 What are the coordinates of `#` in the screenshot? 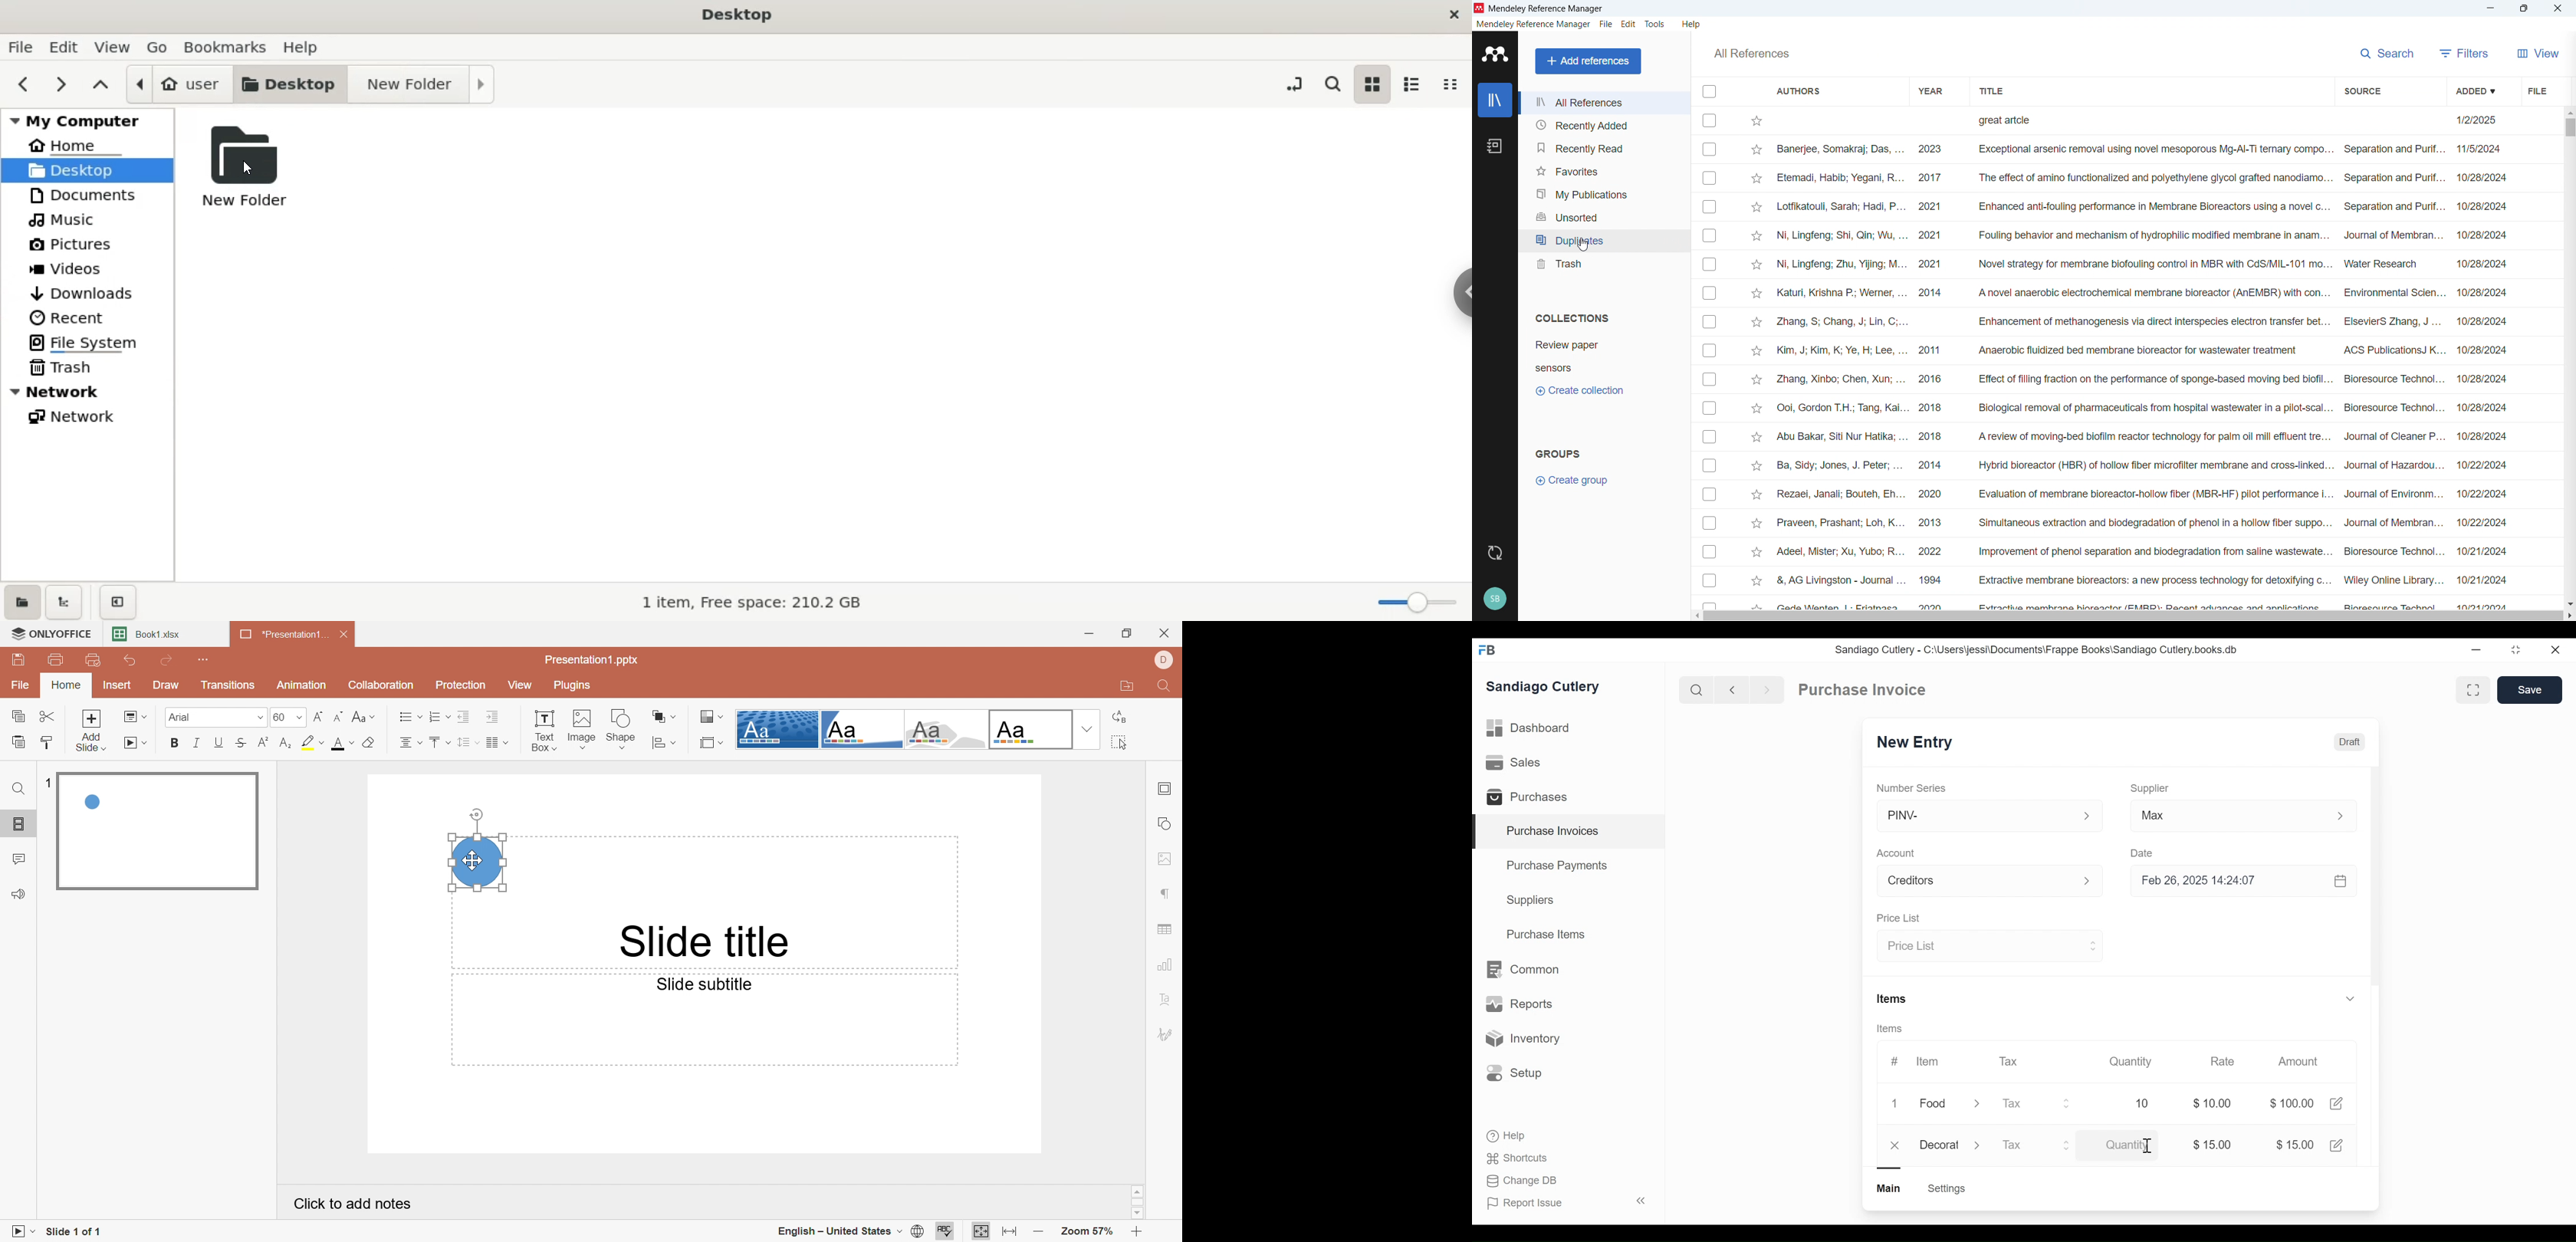 It's located at (1895, 1061).